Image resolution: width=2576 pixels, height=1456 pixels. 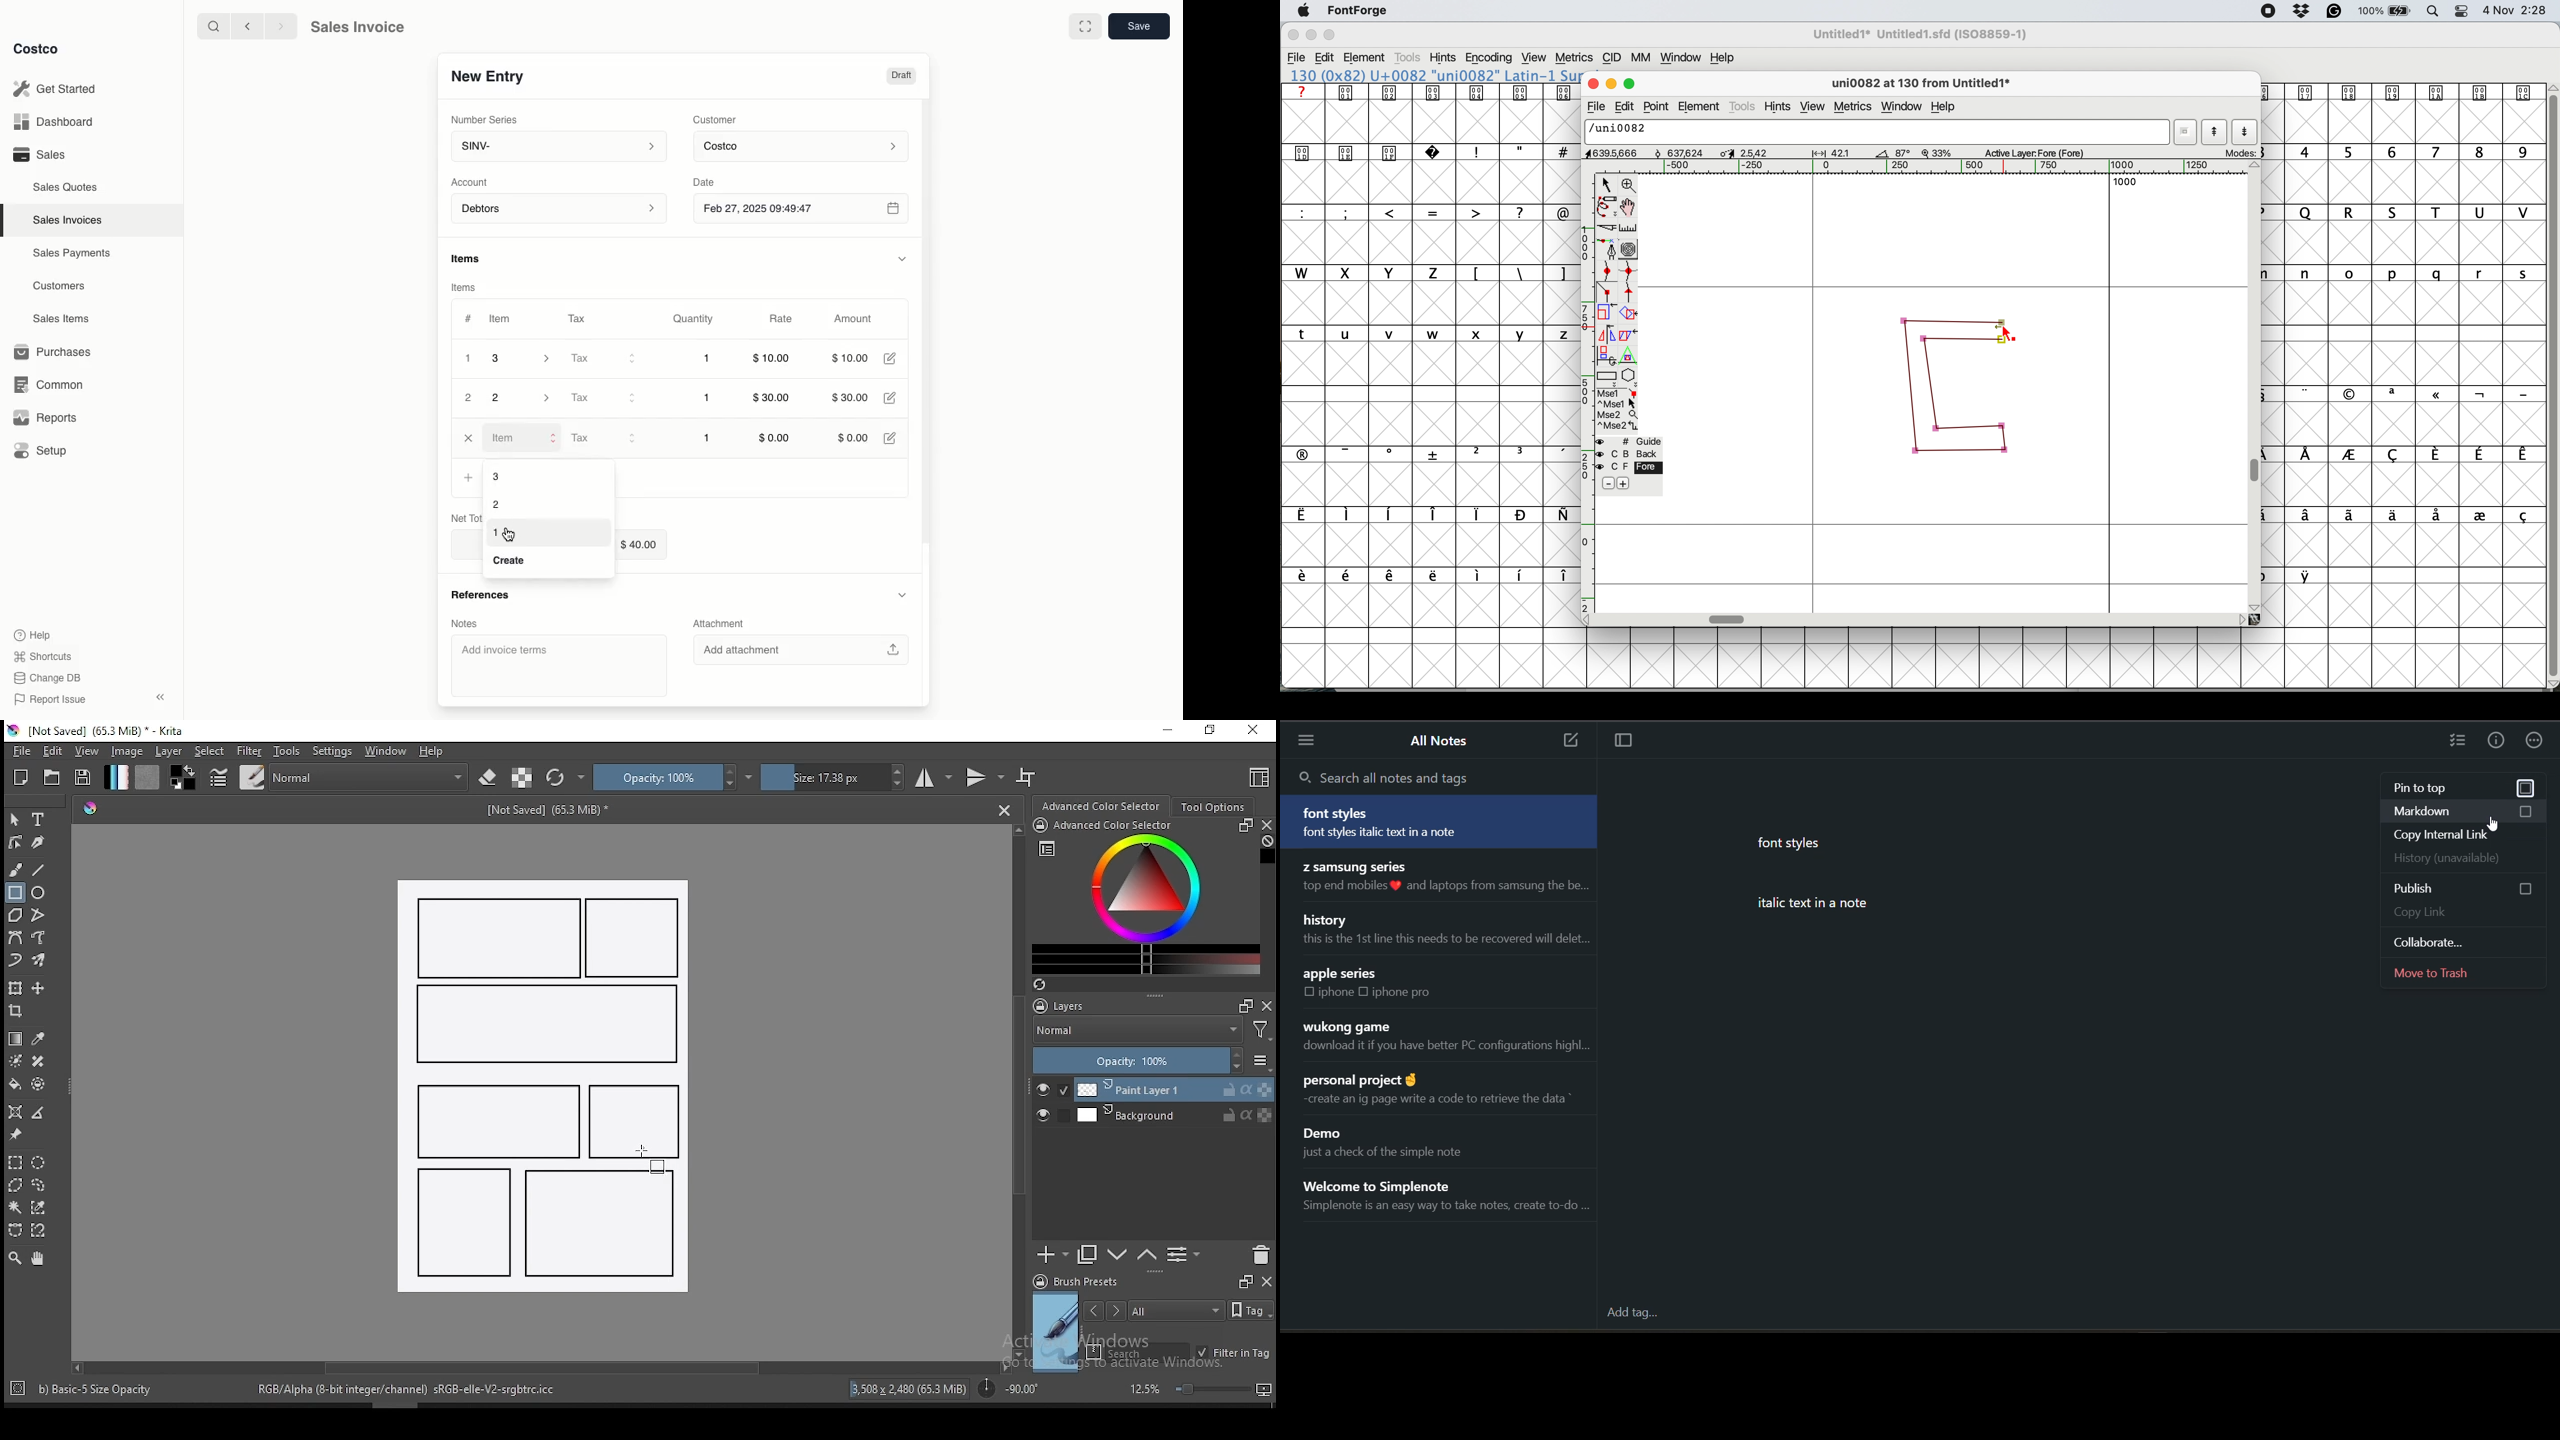 I want to click on smart patch tool, so click(x=38, y=1061).